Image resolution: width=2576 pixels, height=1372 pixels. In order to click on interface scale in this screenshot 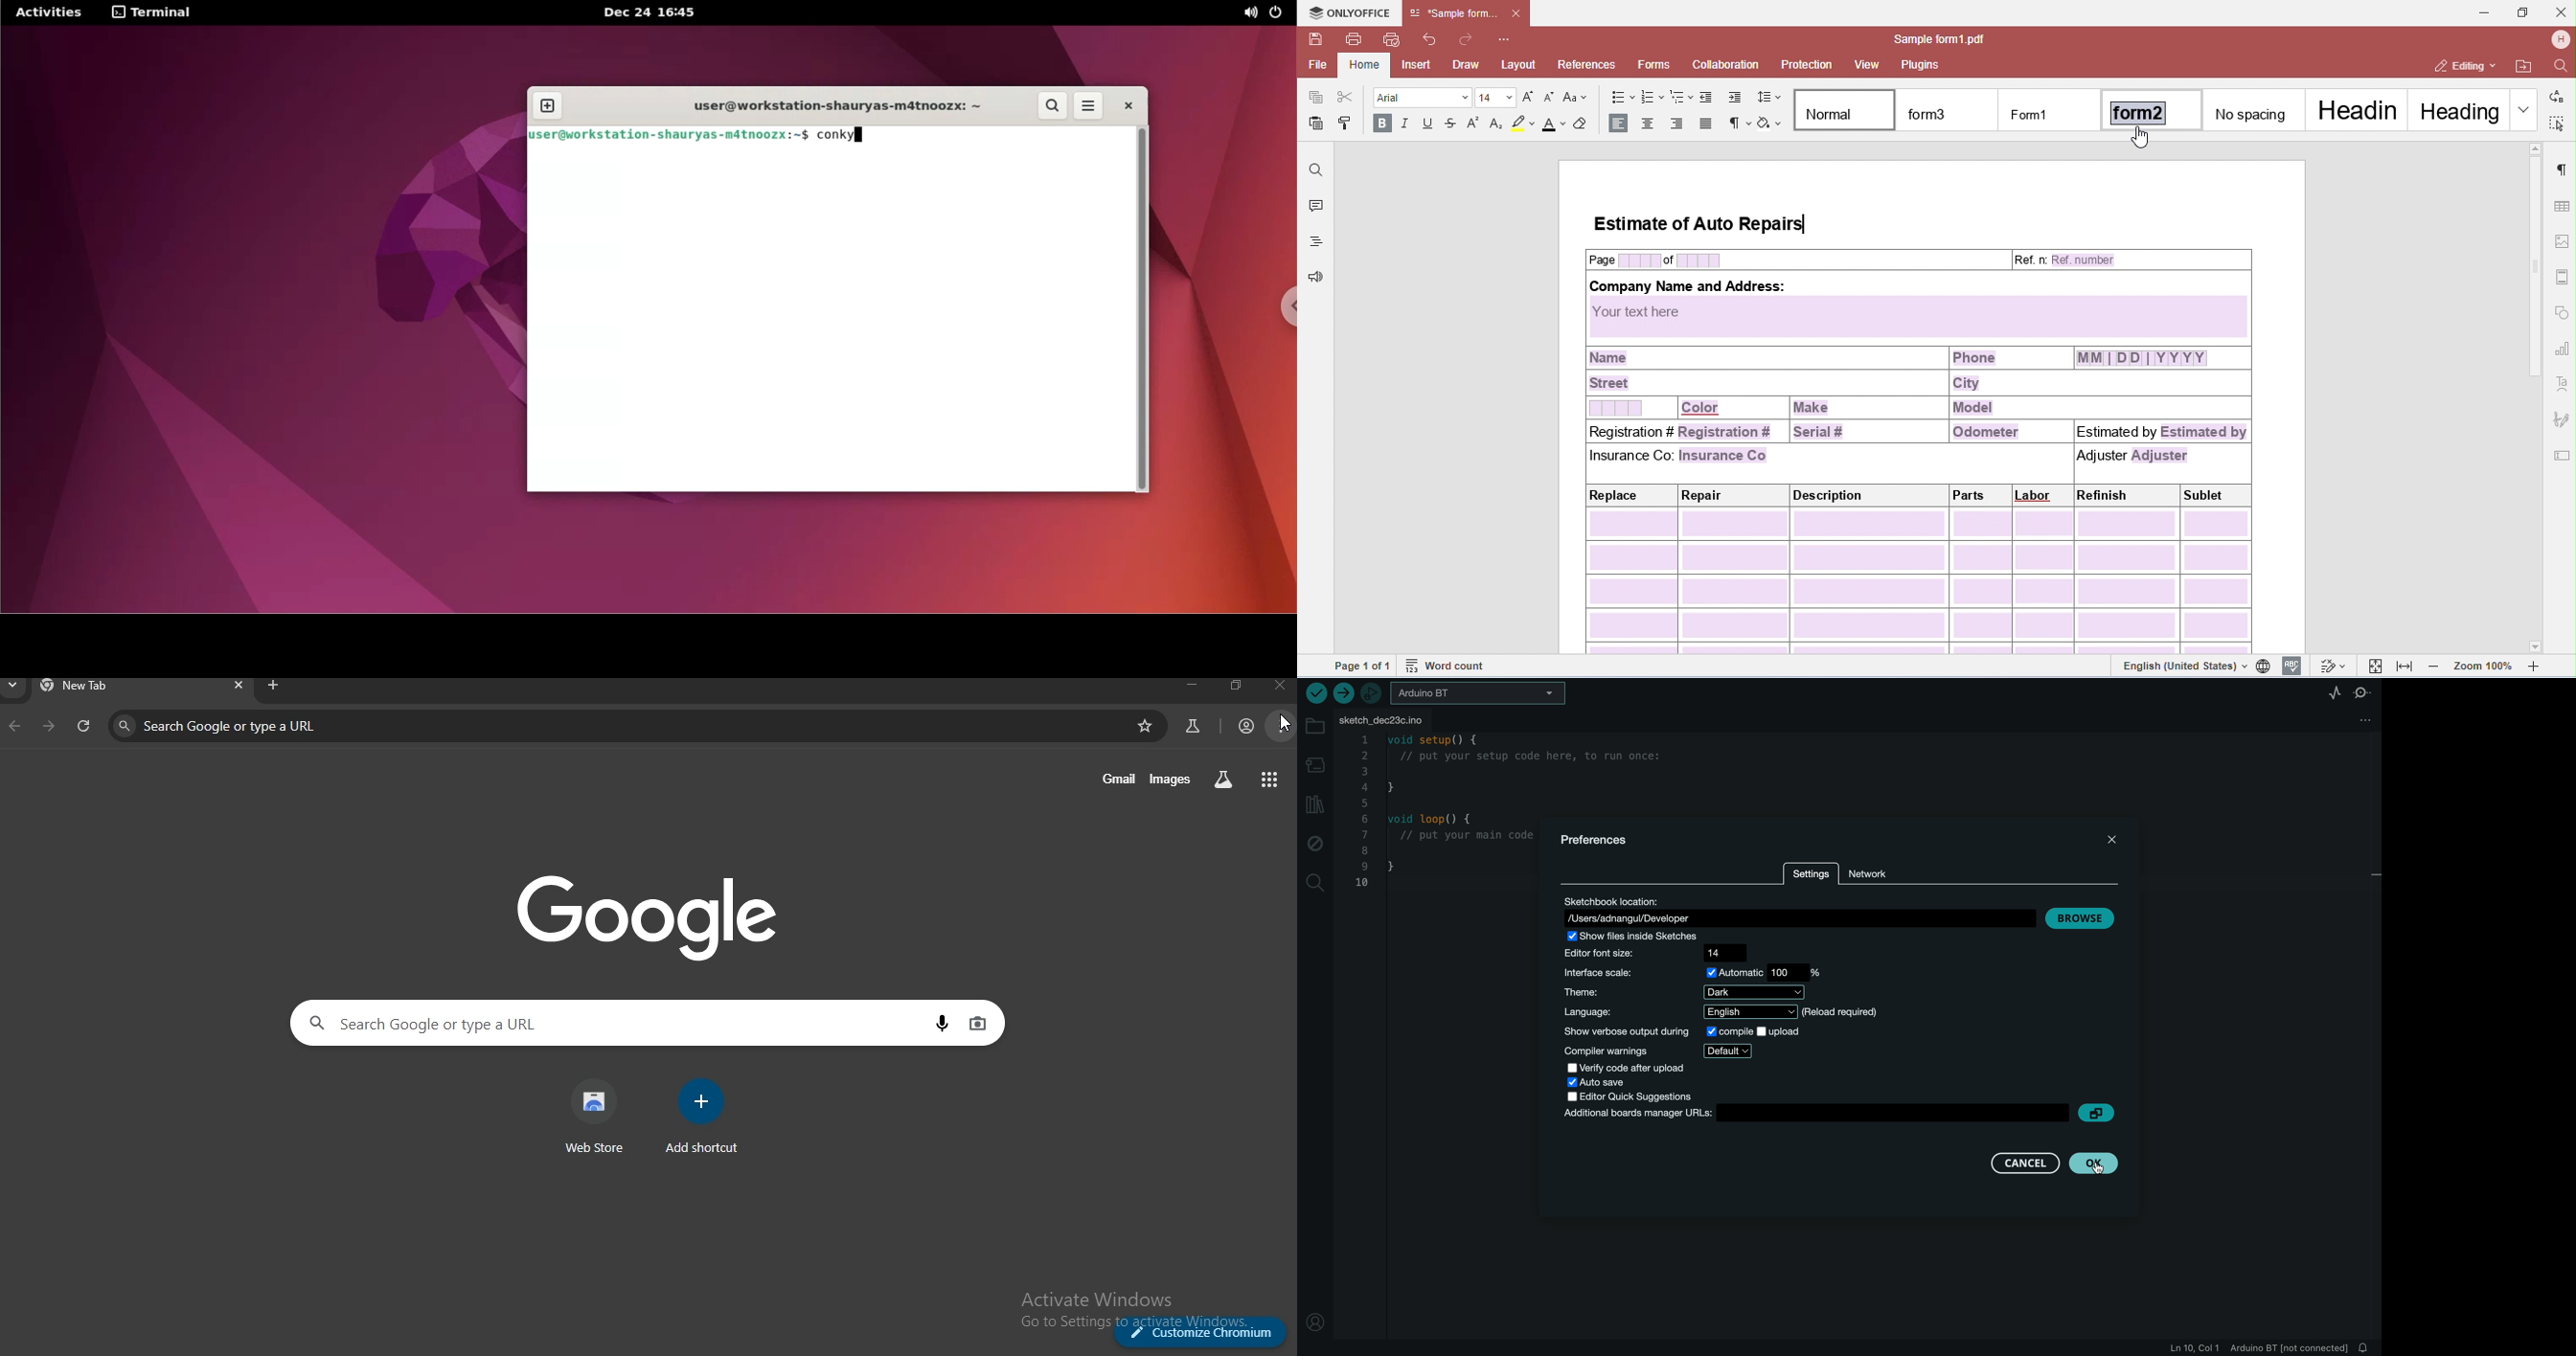, I will do `click(1697, 974)`.